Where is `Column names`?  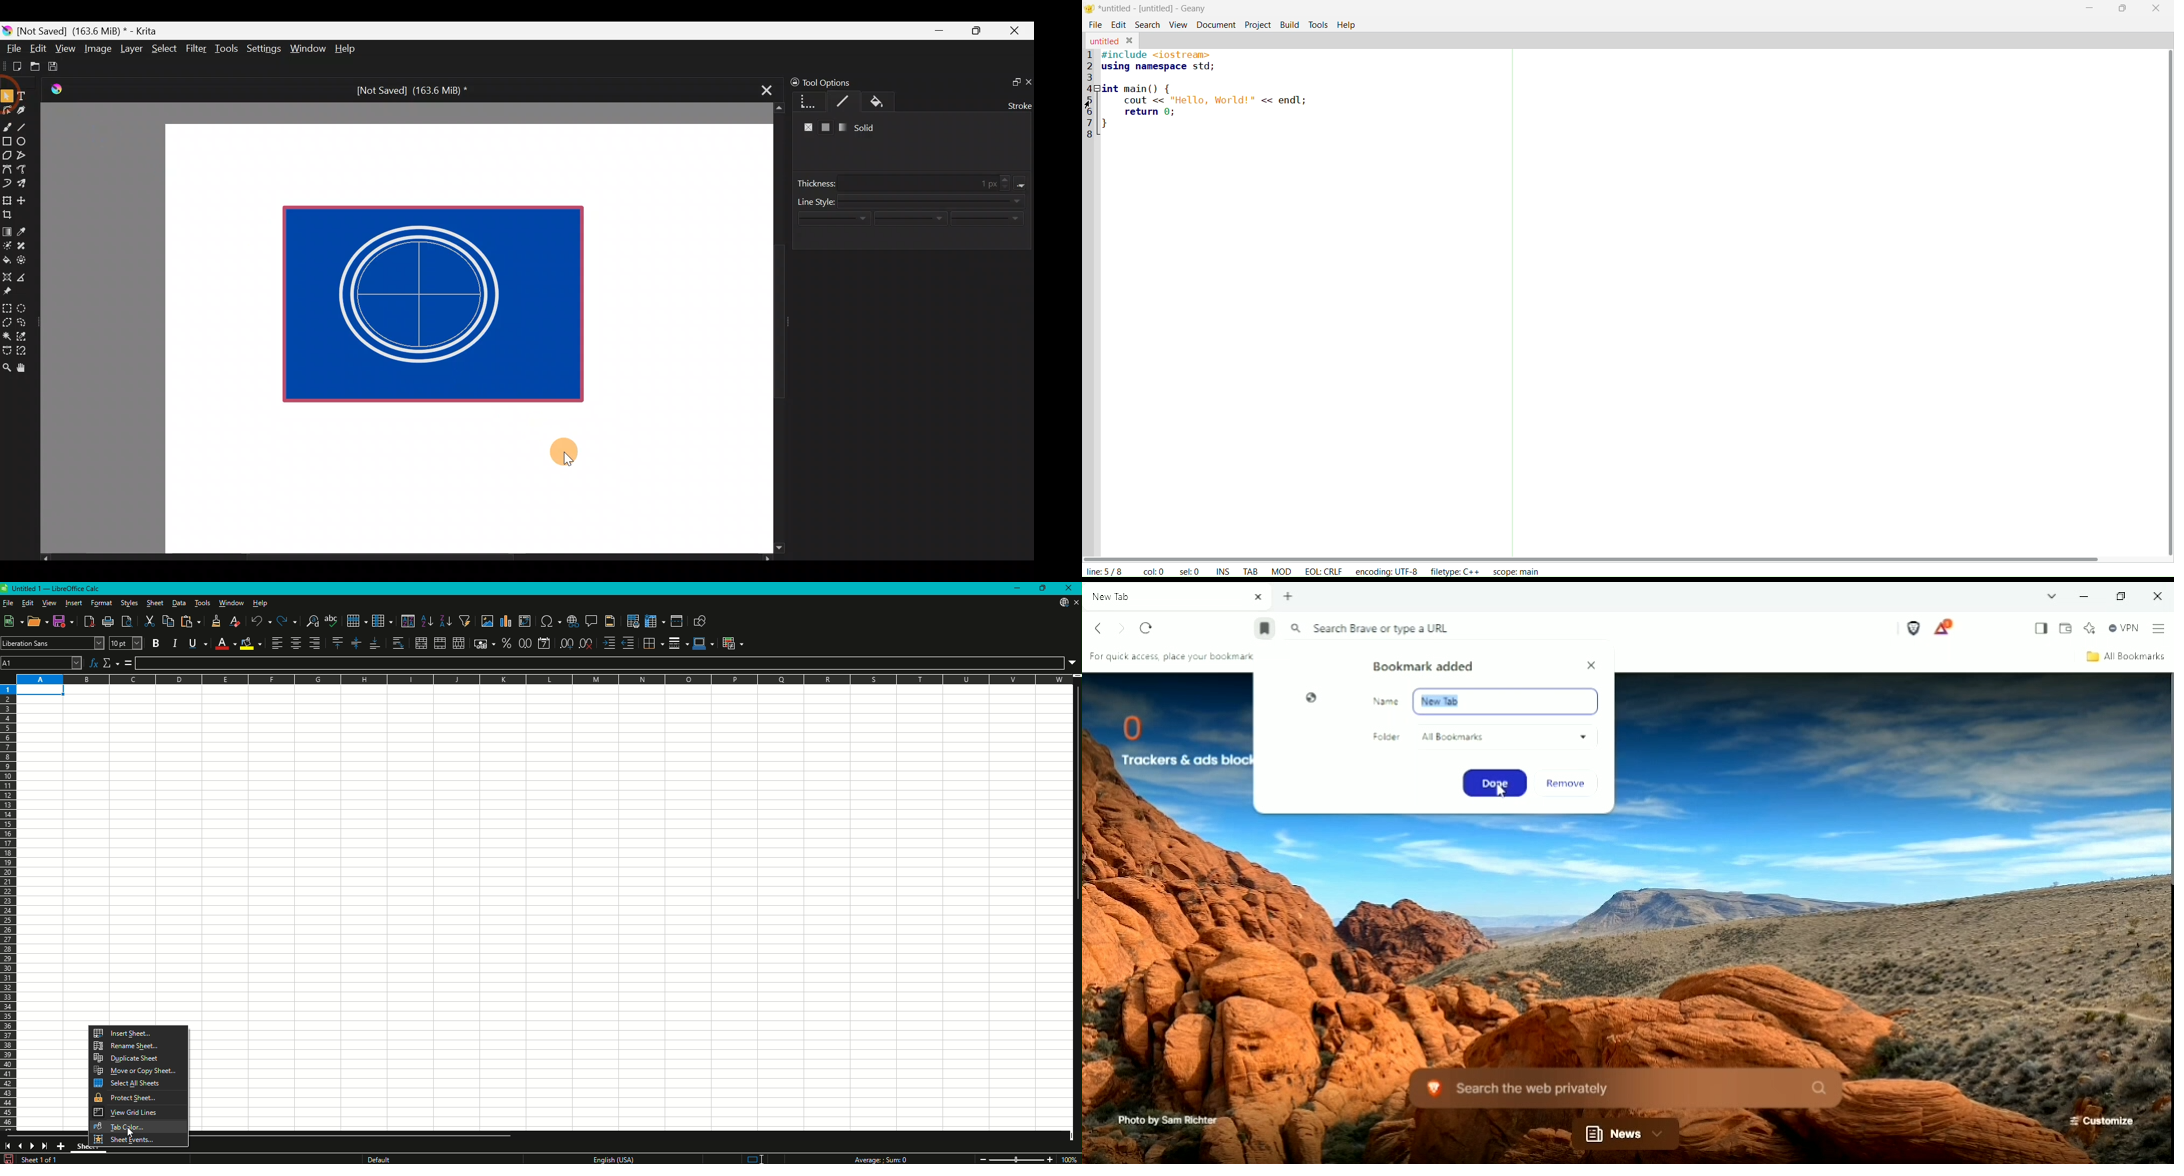 Column names is located at coordinates (544, 679).